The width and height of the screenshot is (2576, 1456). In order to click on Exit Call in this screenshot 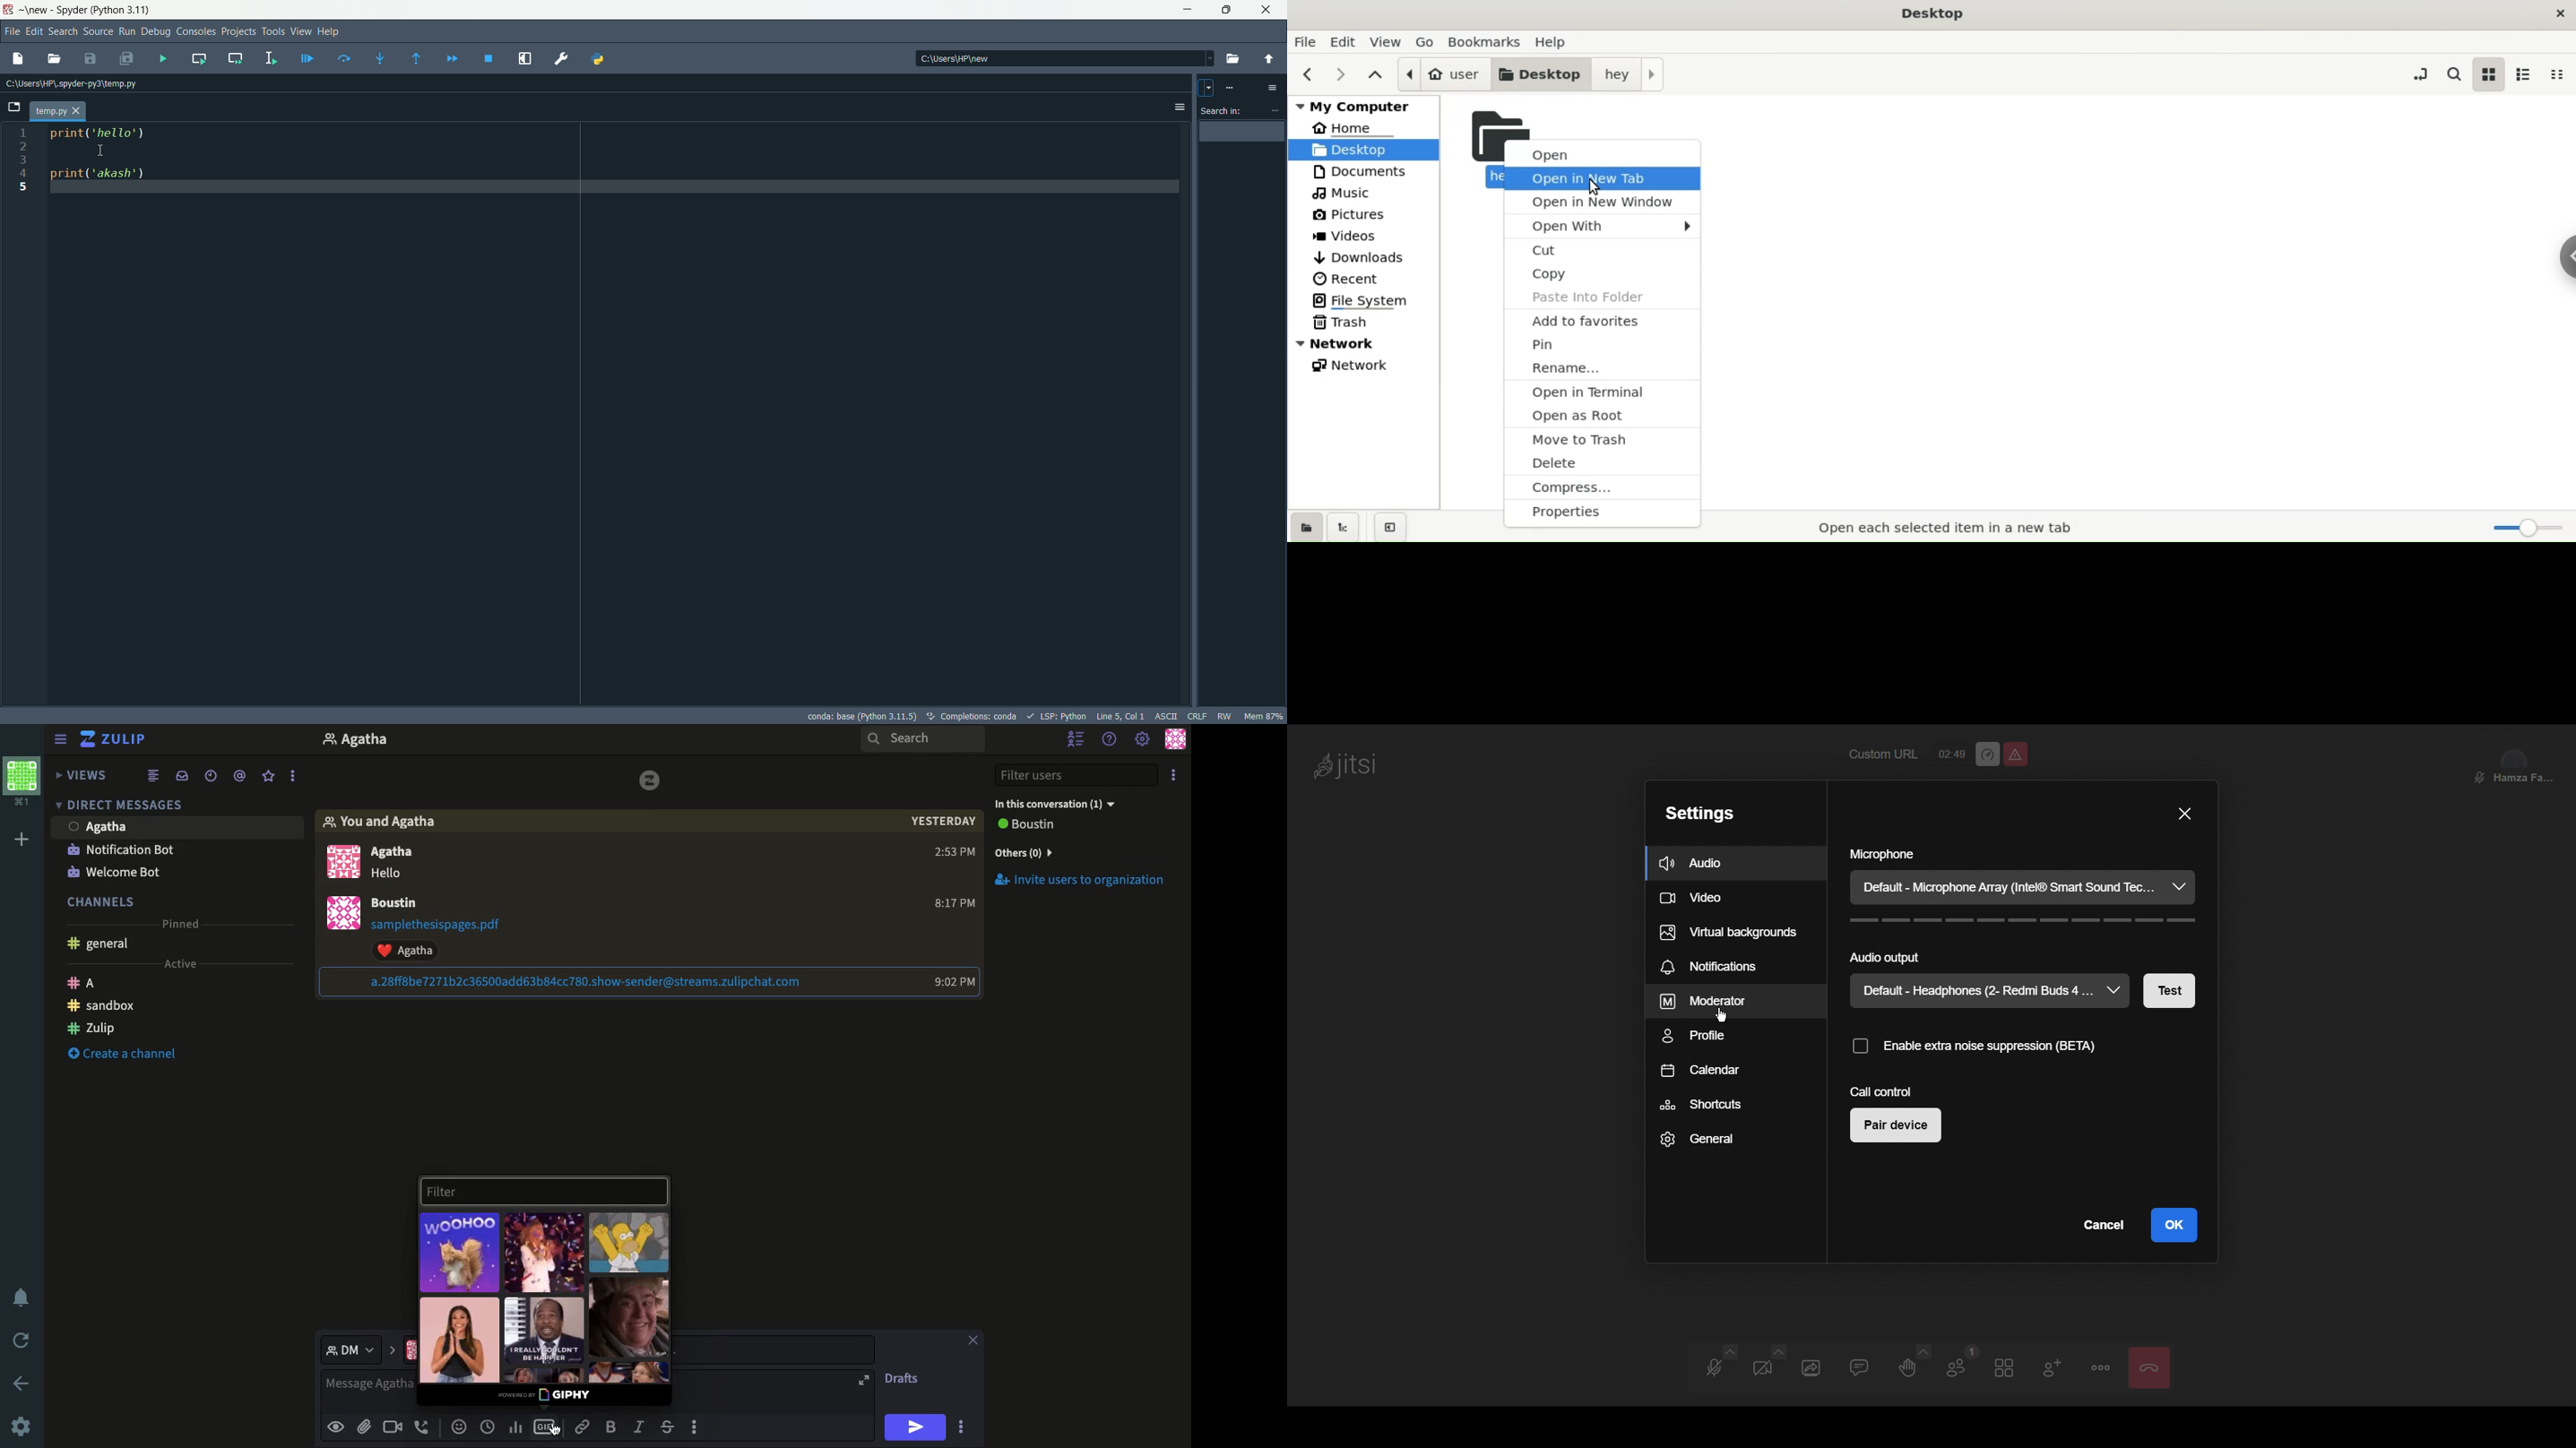, I will do `click(2152, 1367)`.